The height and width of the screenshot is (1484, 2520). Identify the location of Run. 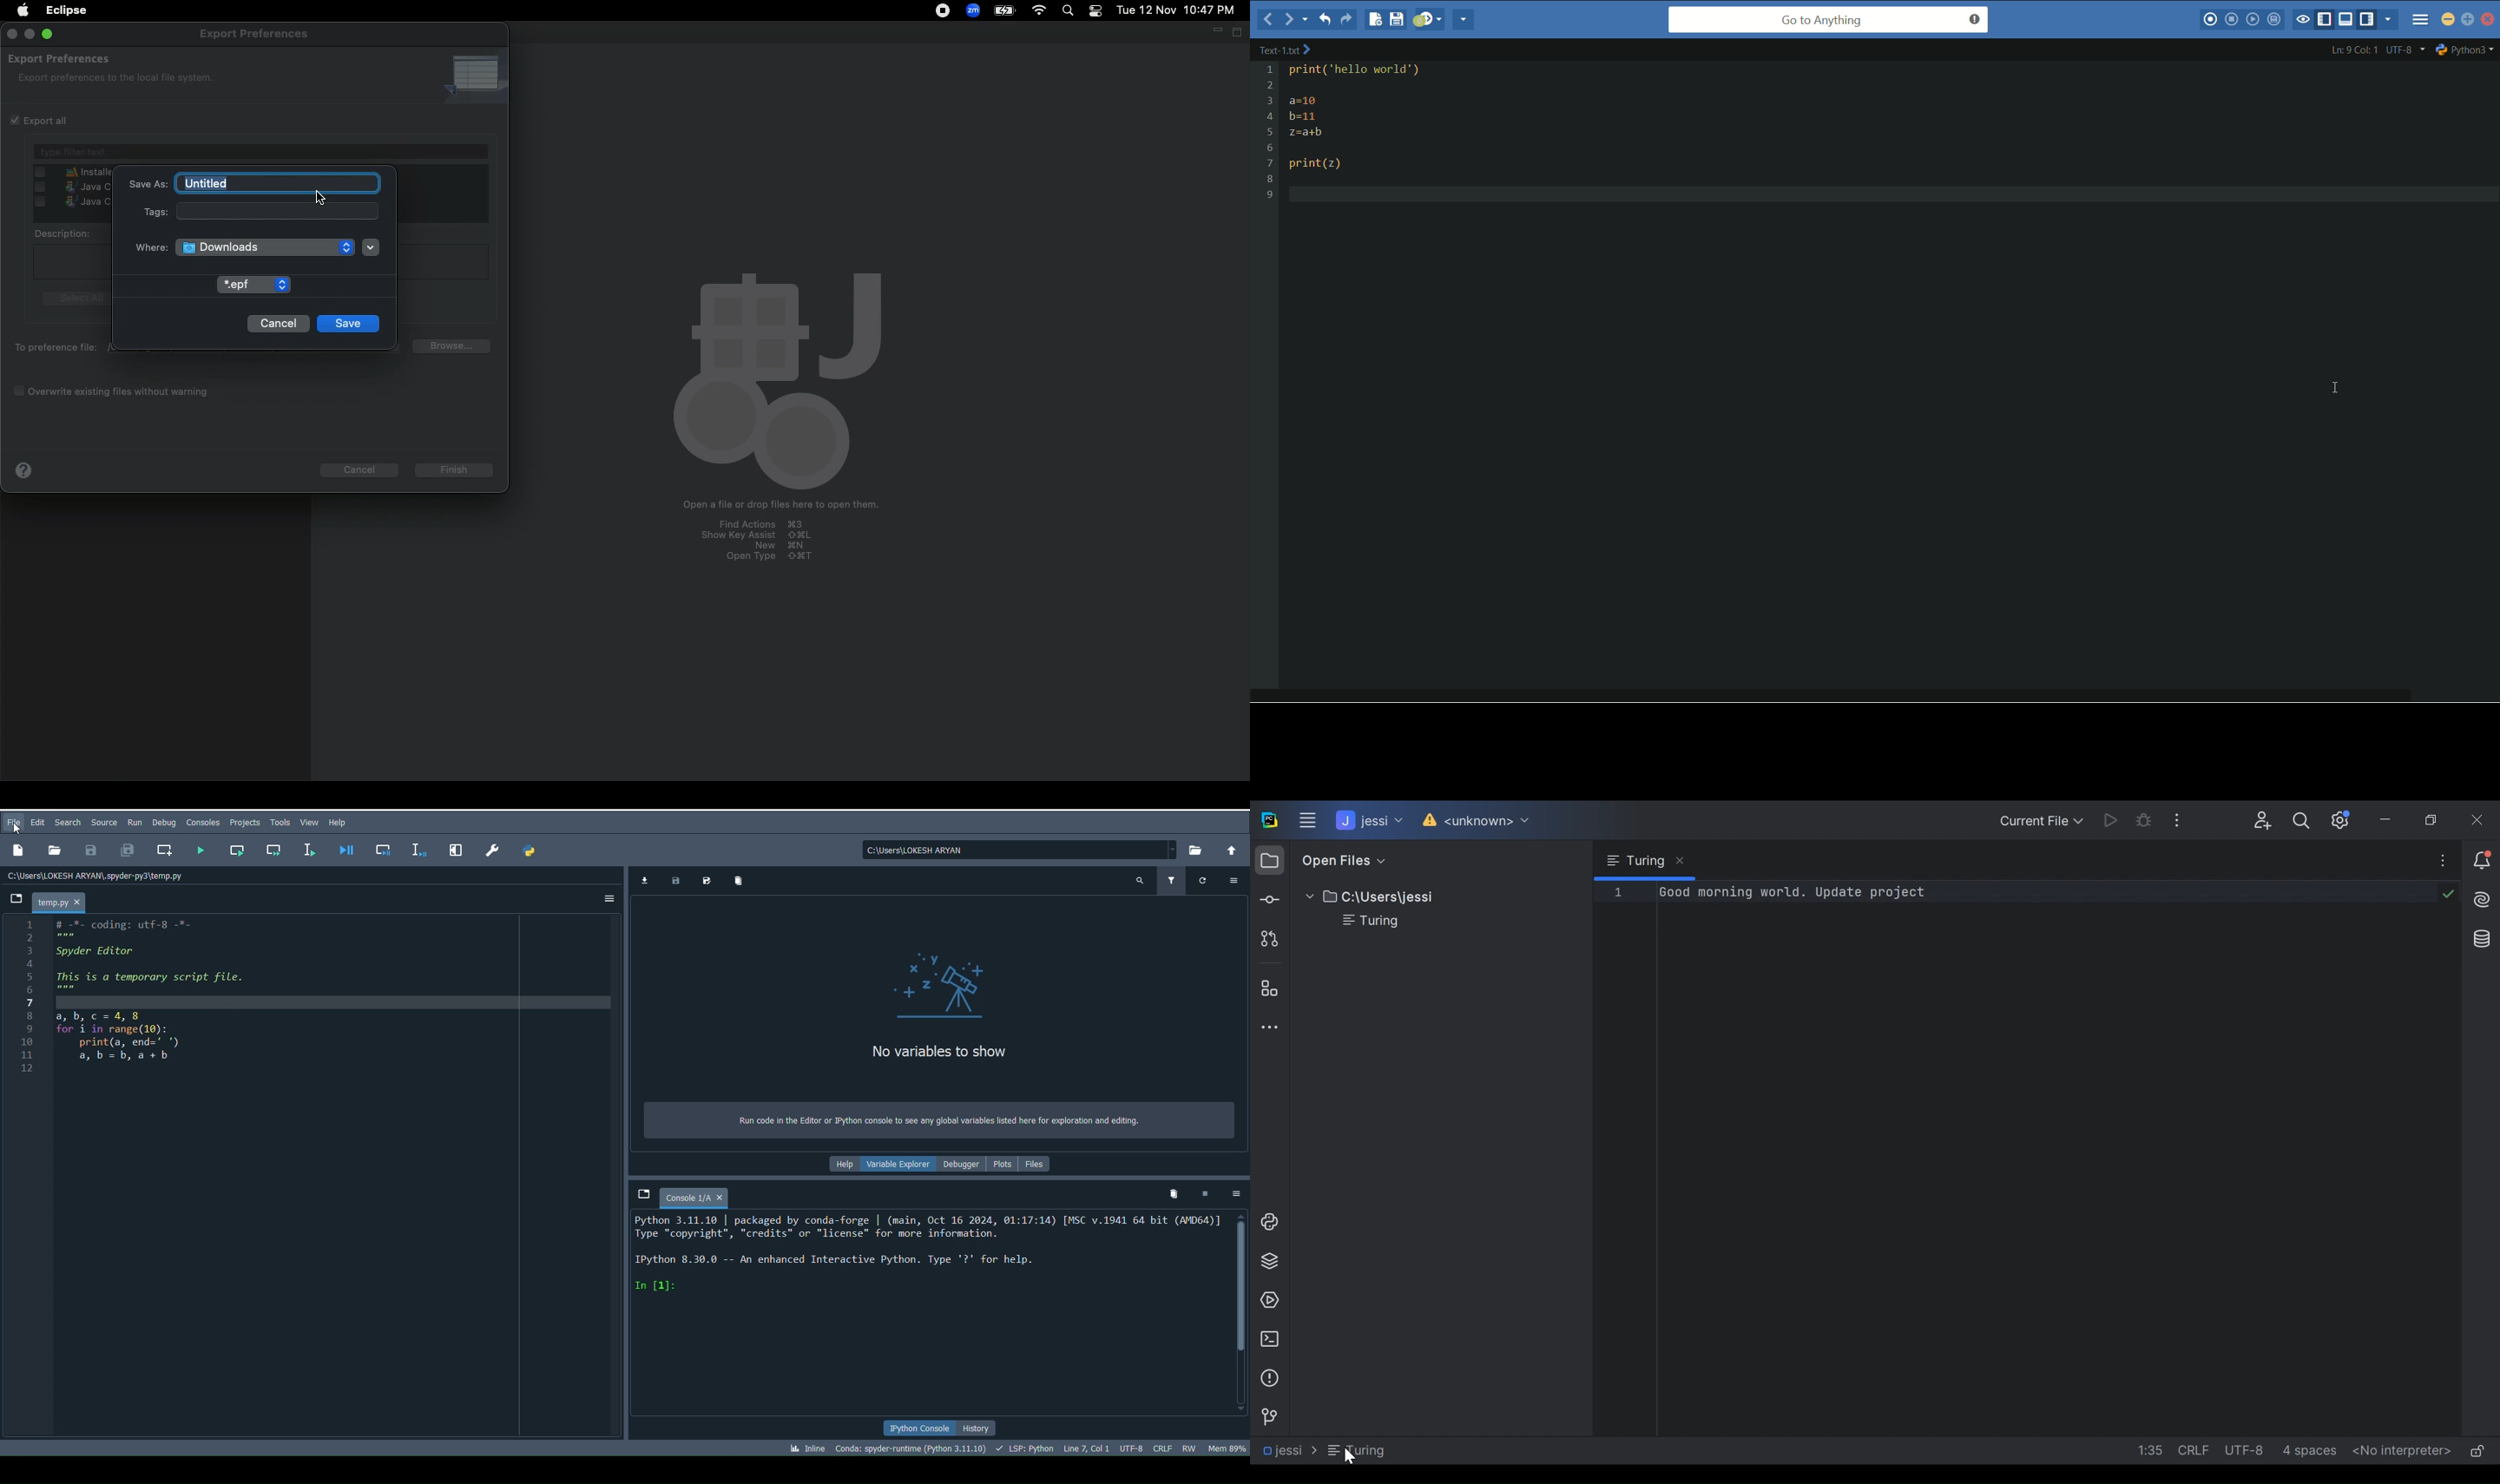
(133, 819).